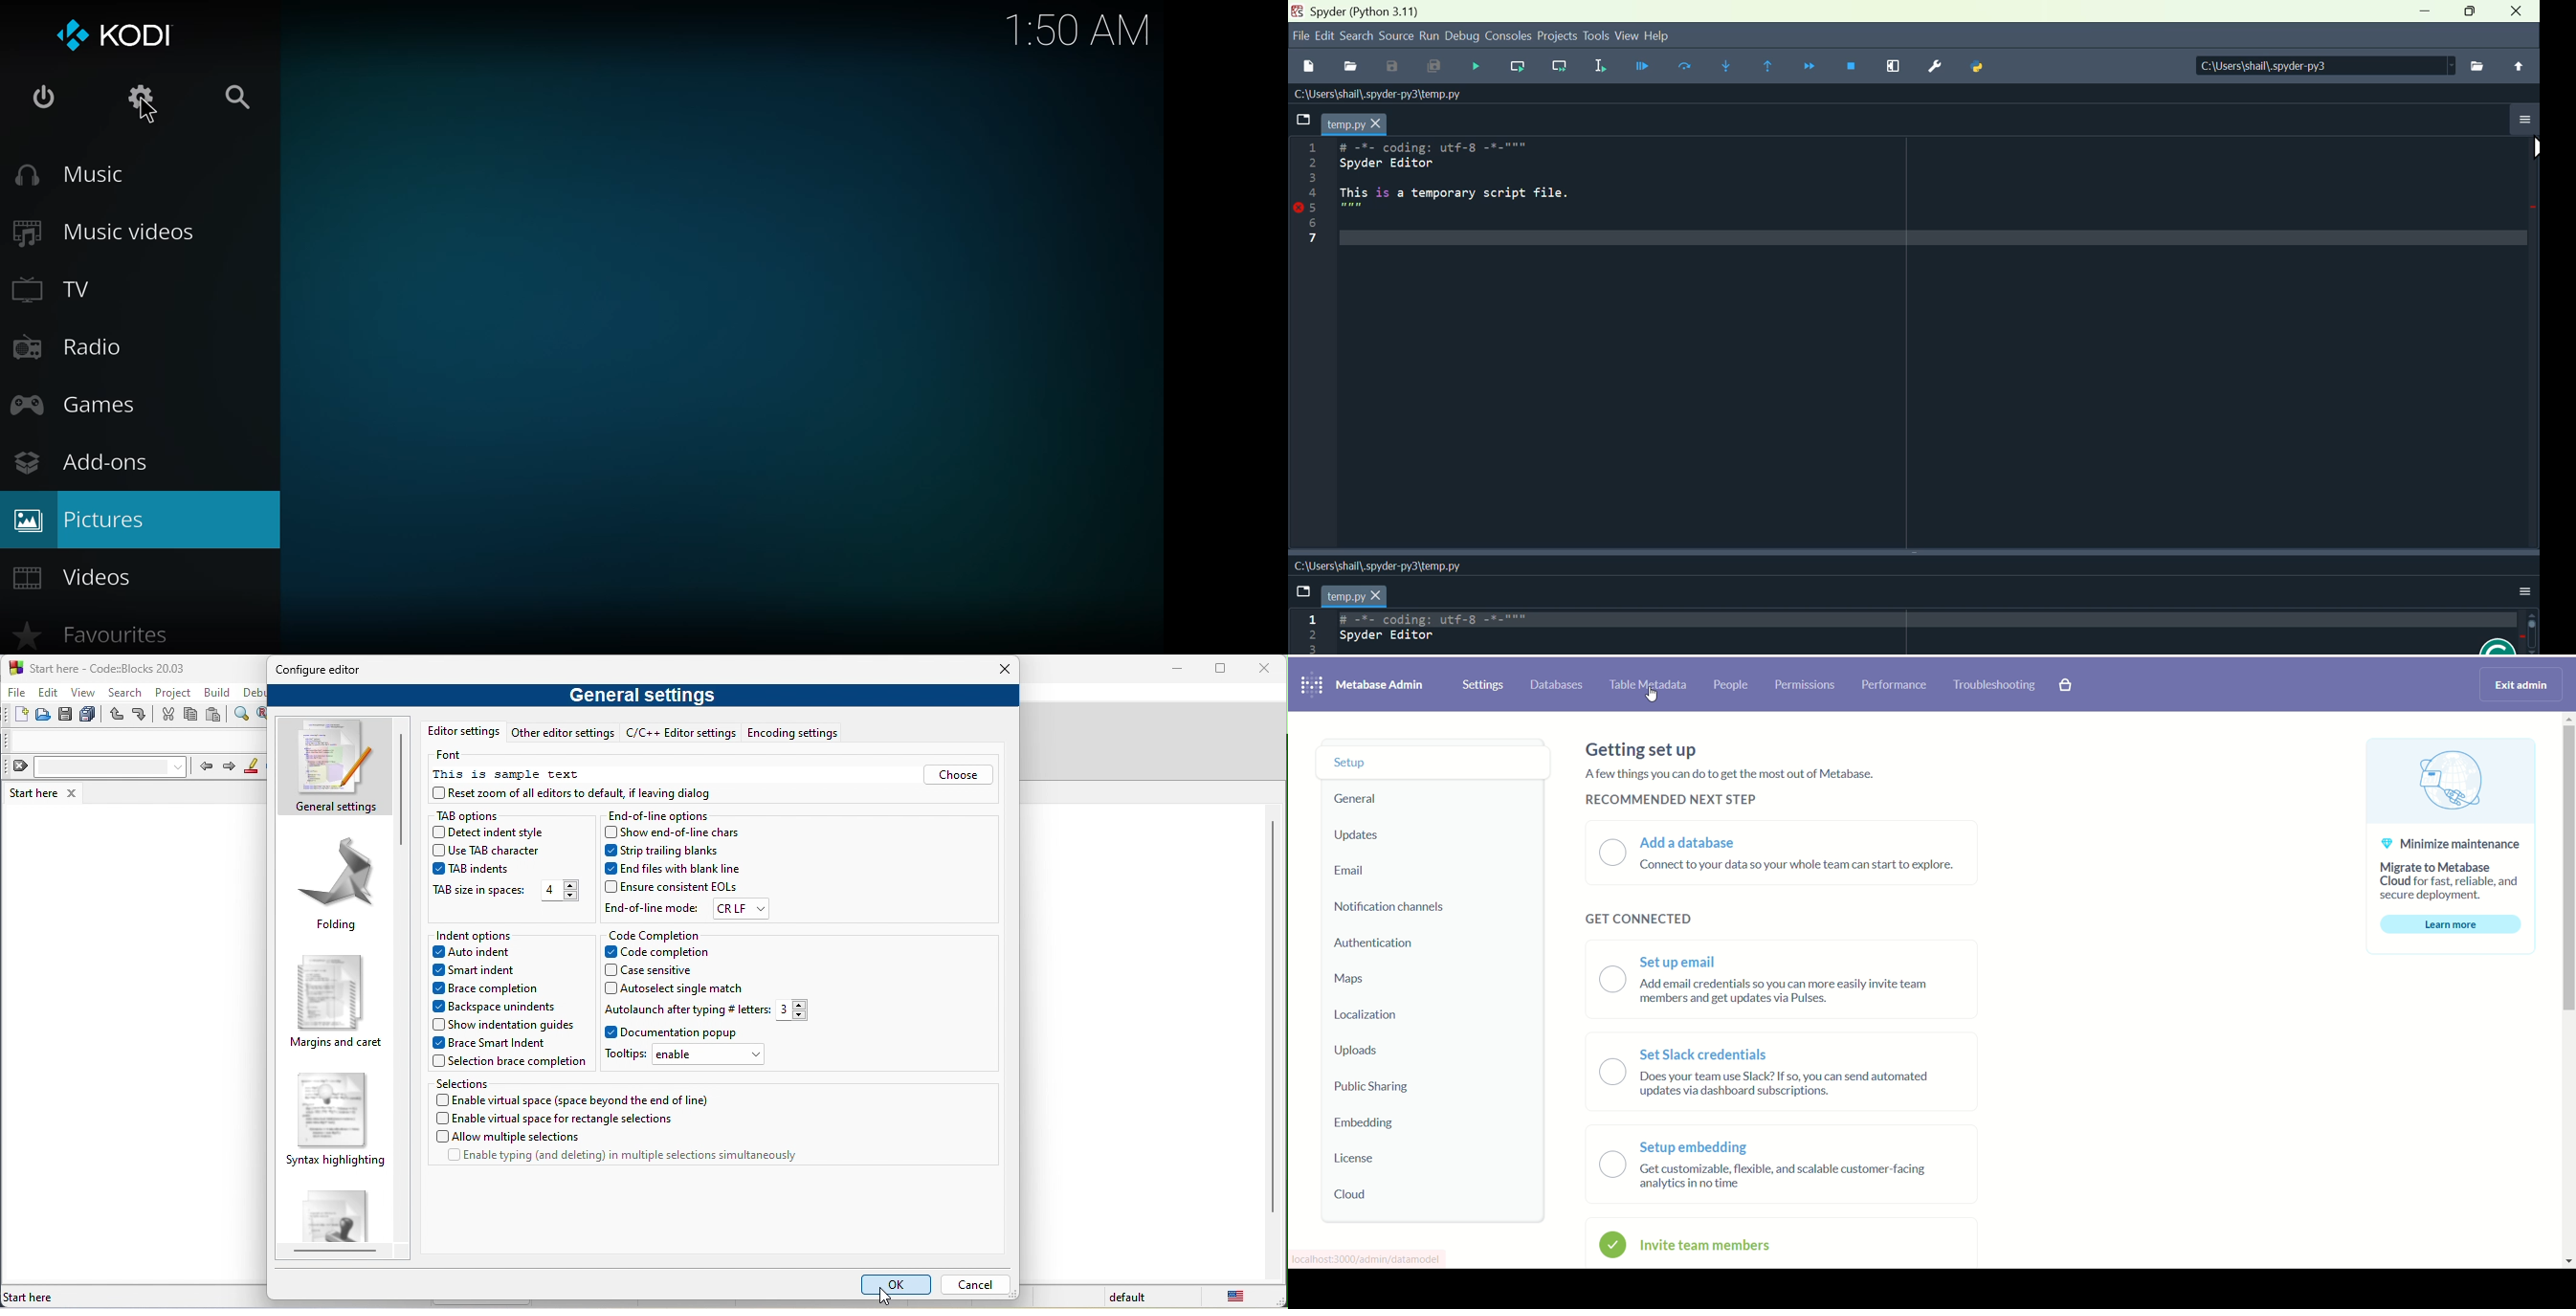  Describe the element at coordinates (1598, 68) in the screenshot. I see `Run selection` at that location.